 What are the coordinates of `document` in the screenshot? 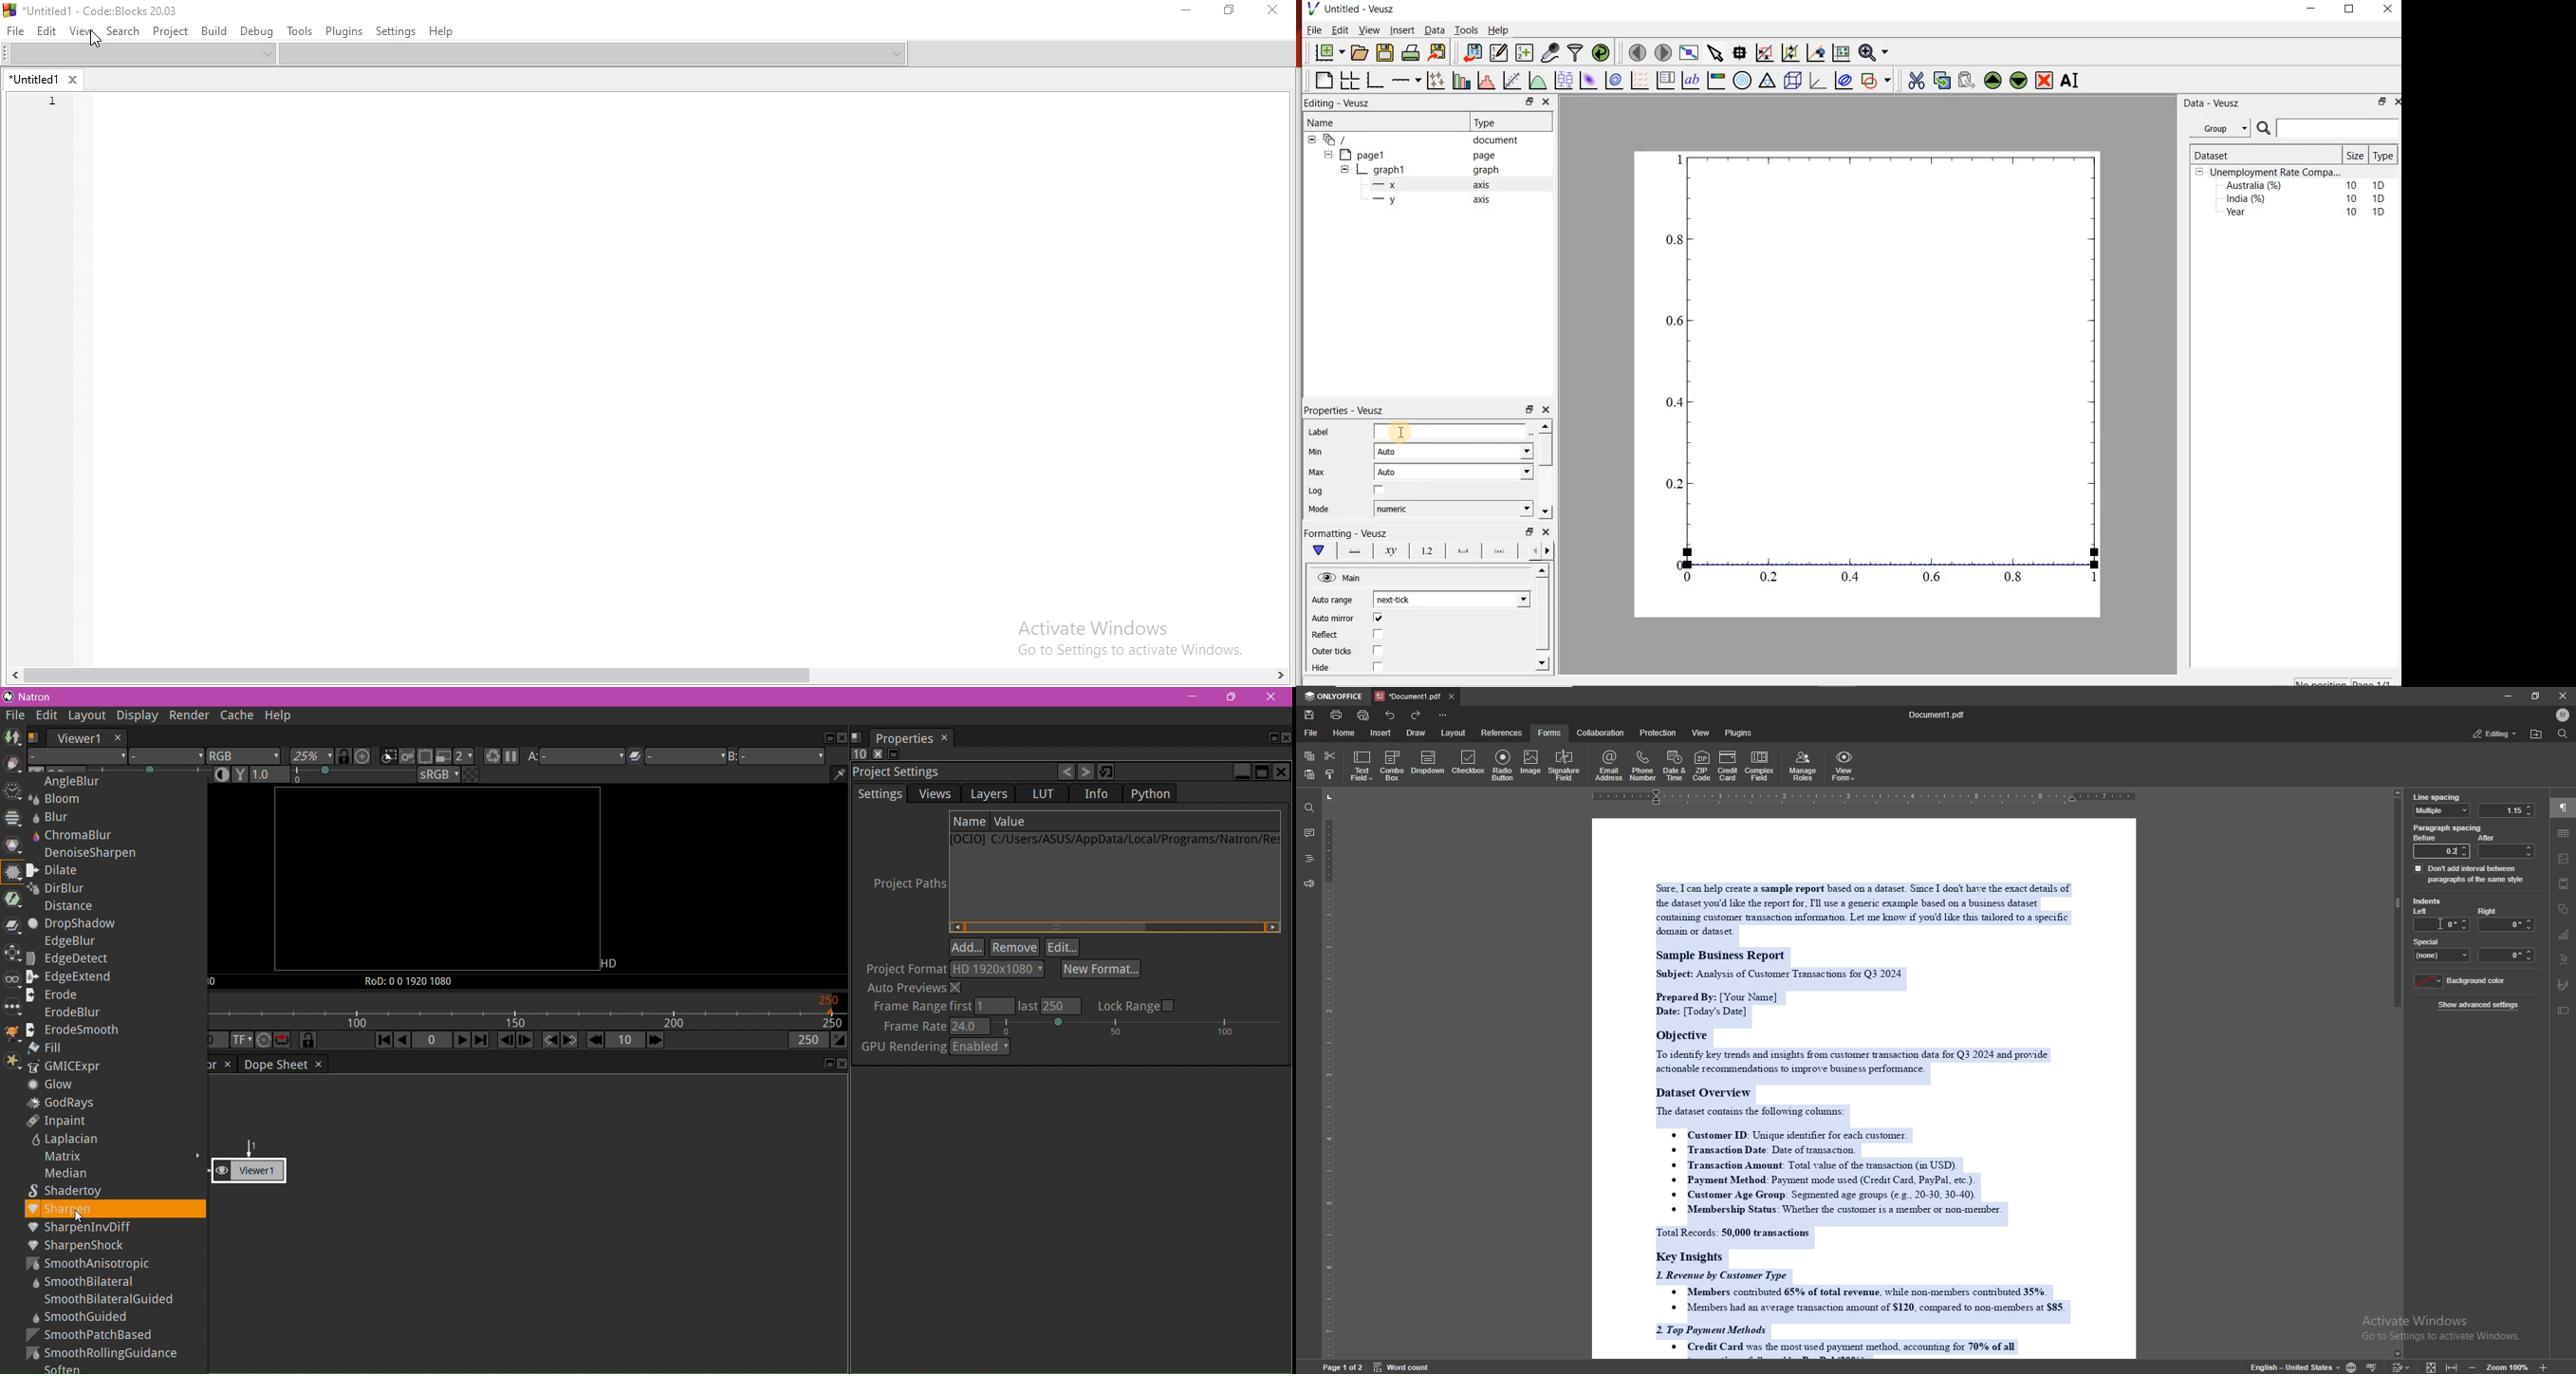 It's located at (1862, 1090).